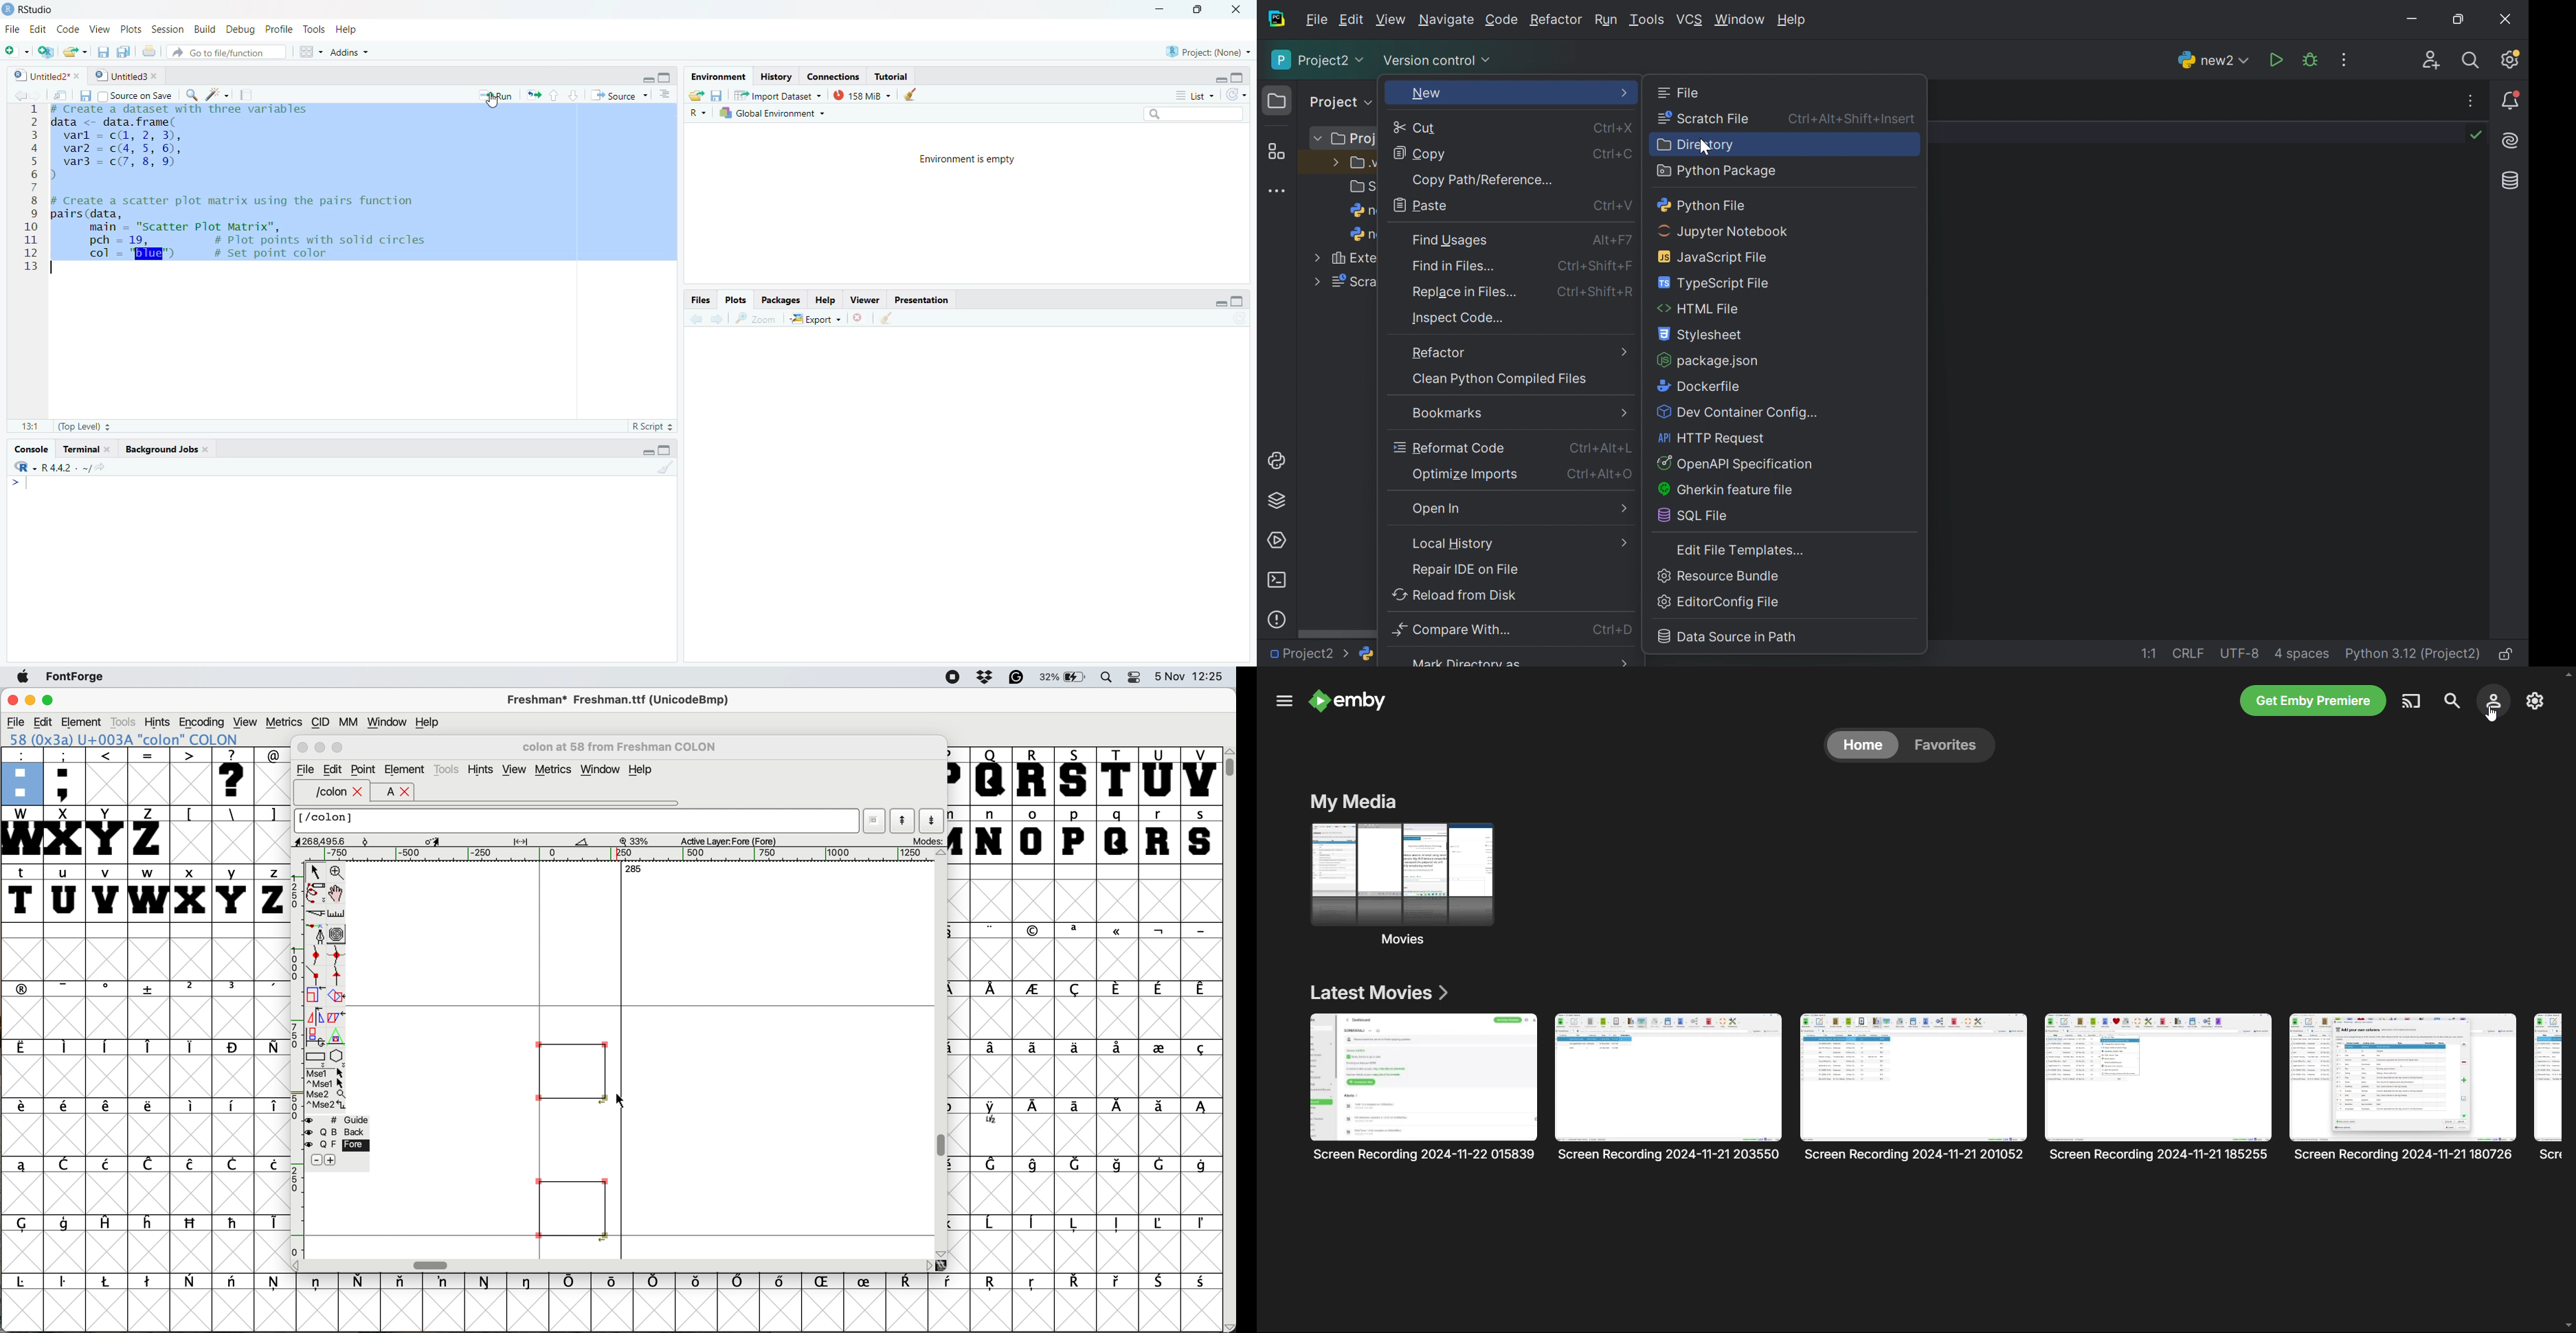  I want to click on Load workspace, so click(696, 94).